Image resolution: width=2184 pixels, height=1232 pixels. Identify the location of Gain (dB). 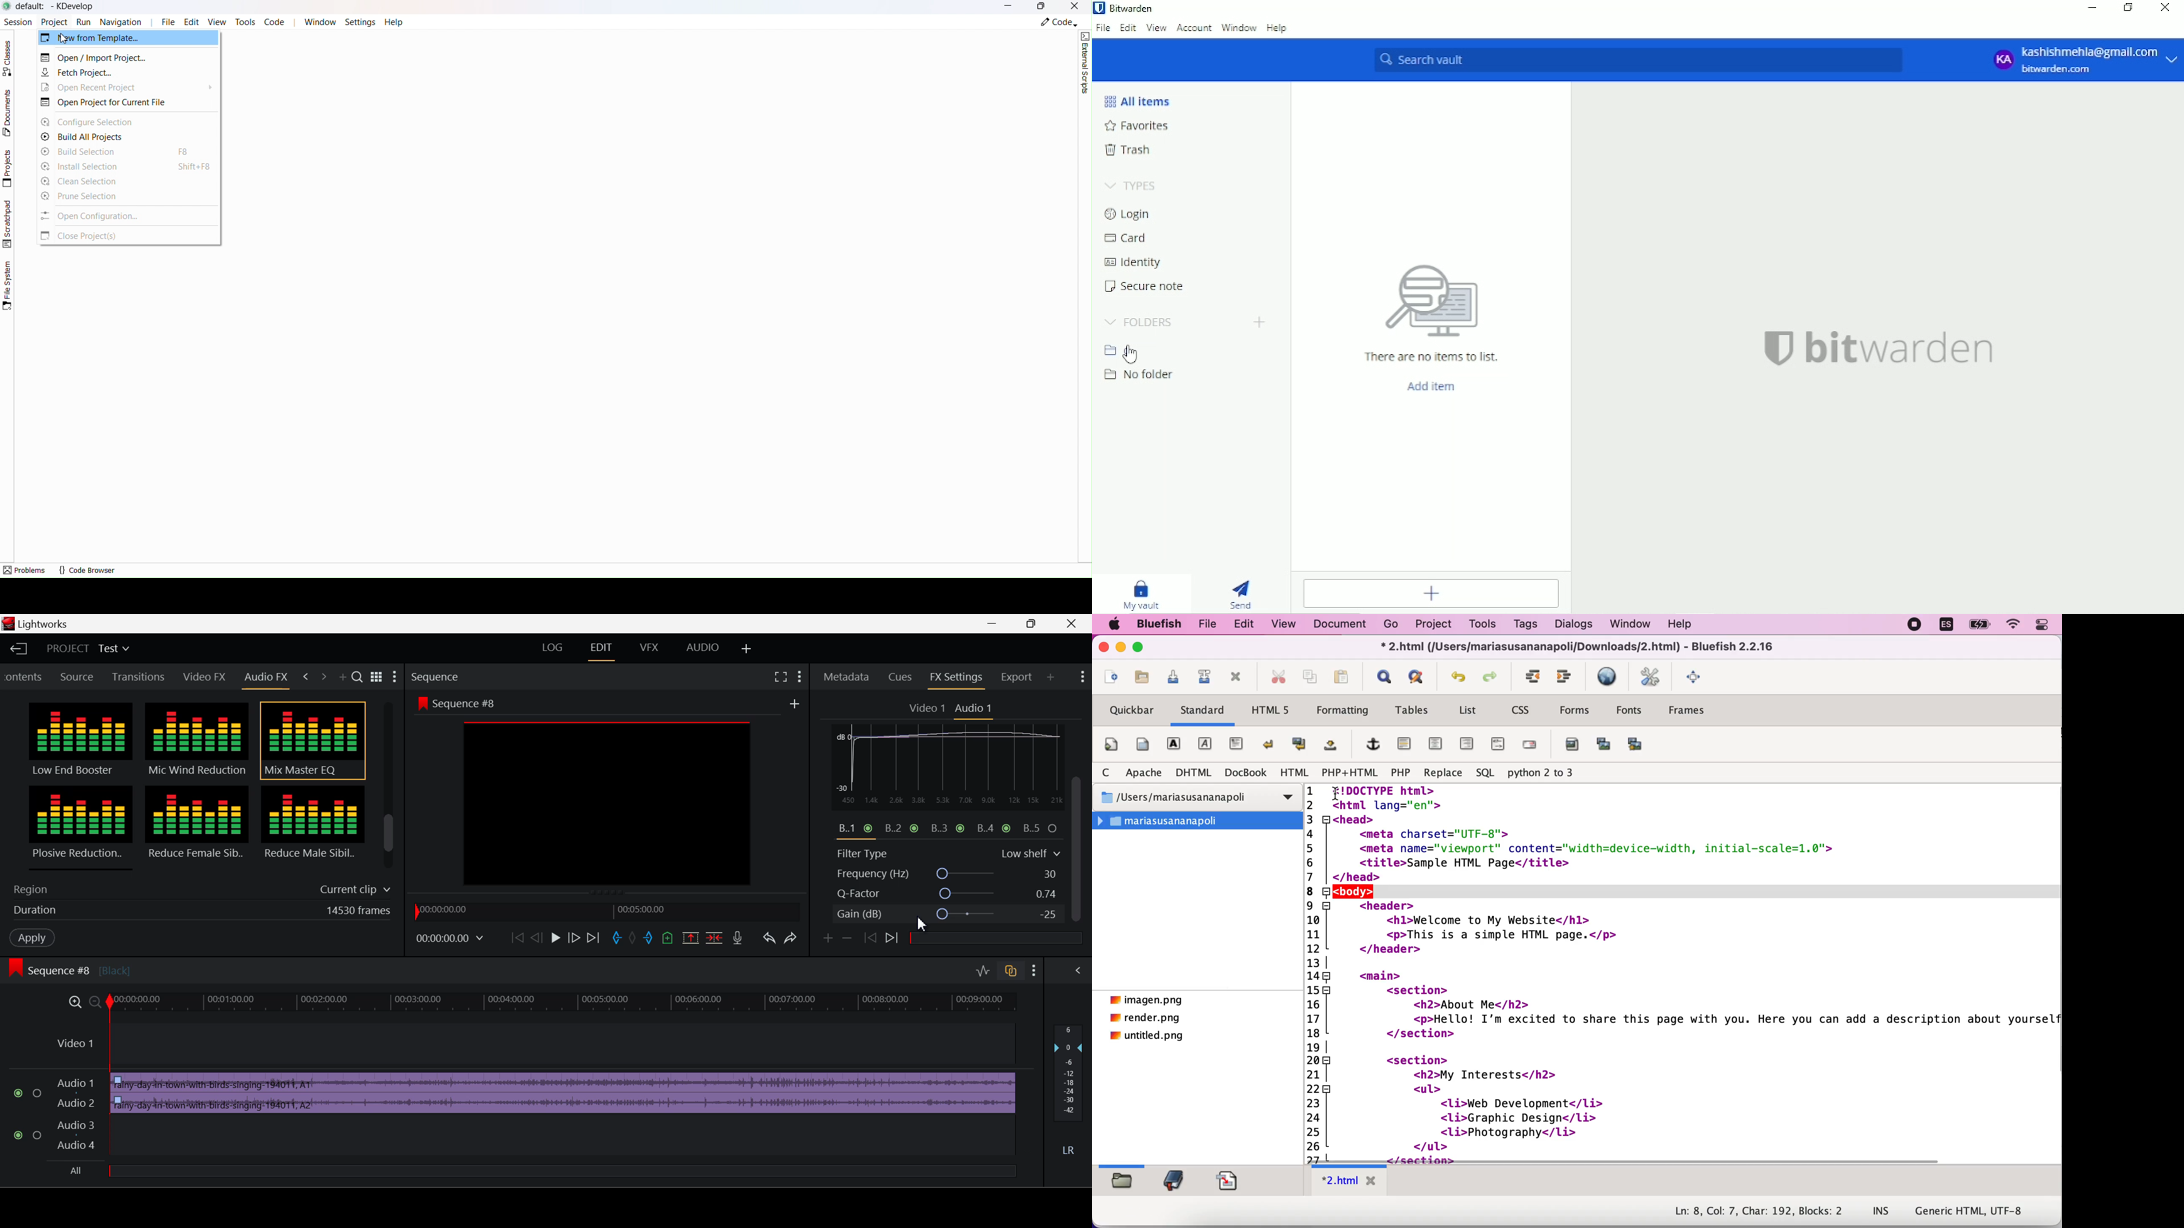
(946, 914).